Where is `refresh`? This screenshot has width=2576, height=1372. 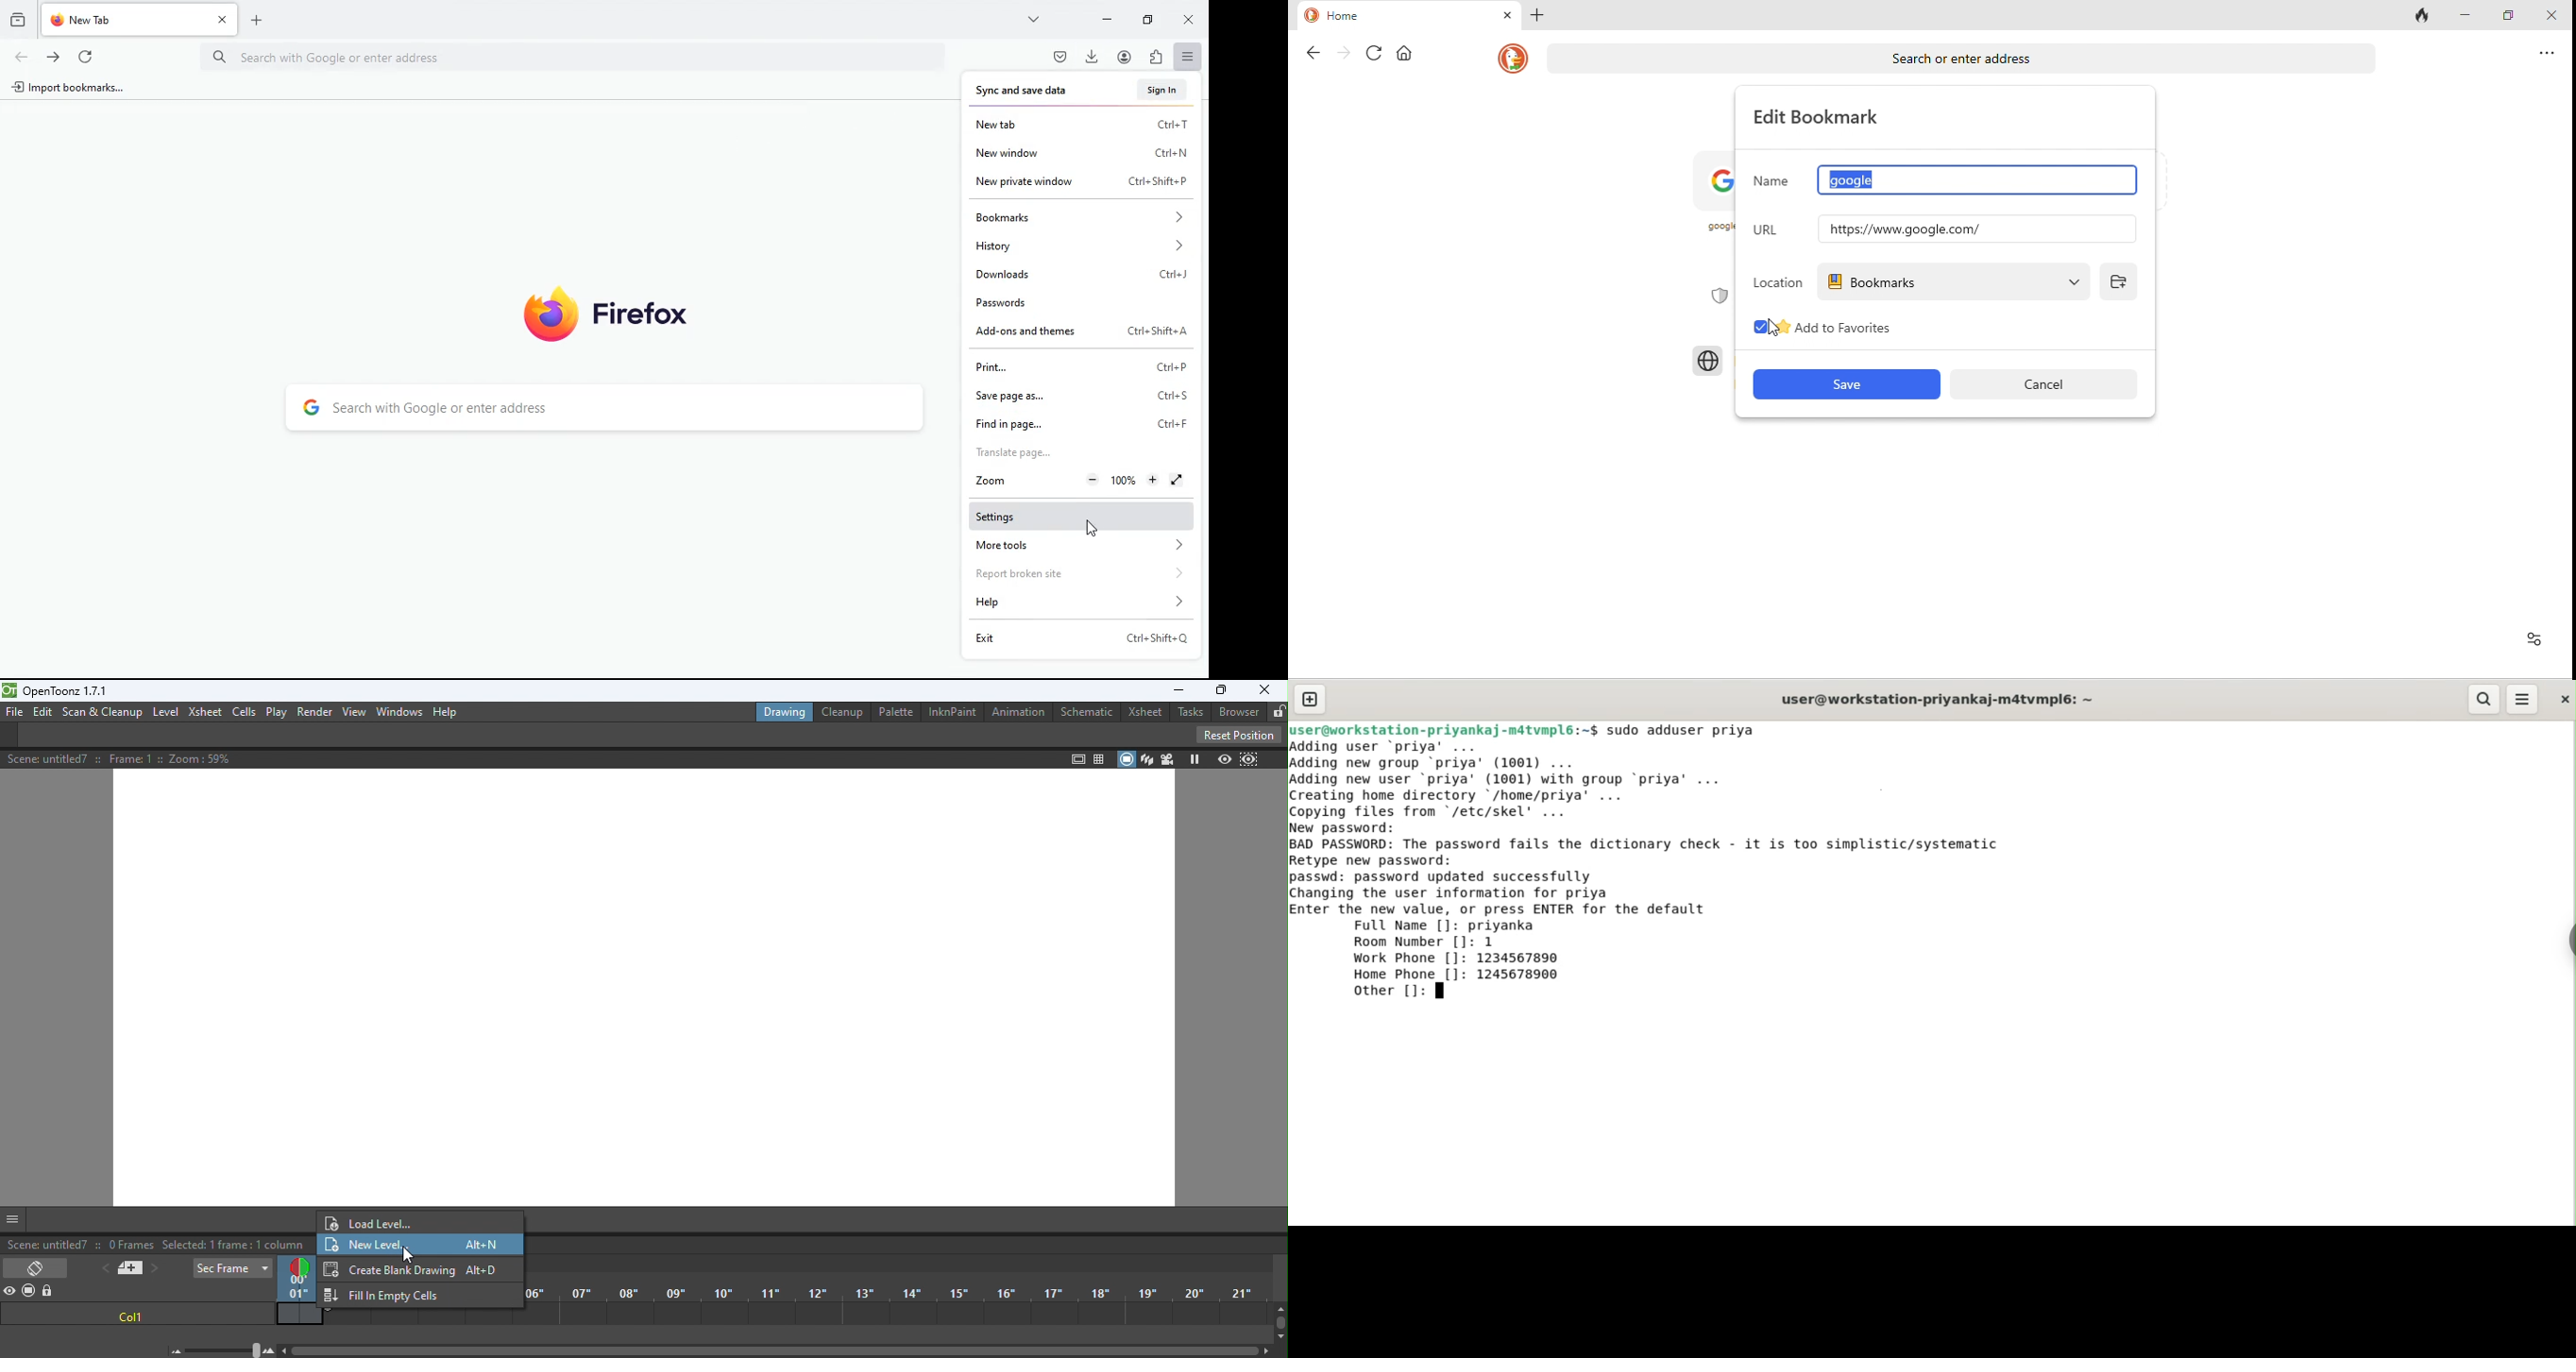
refresh is located at coordinates (85, 54).